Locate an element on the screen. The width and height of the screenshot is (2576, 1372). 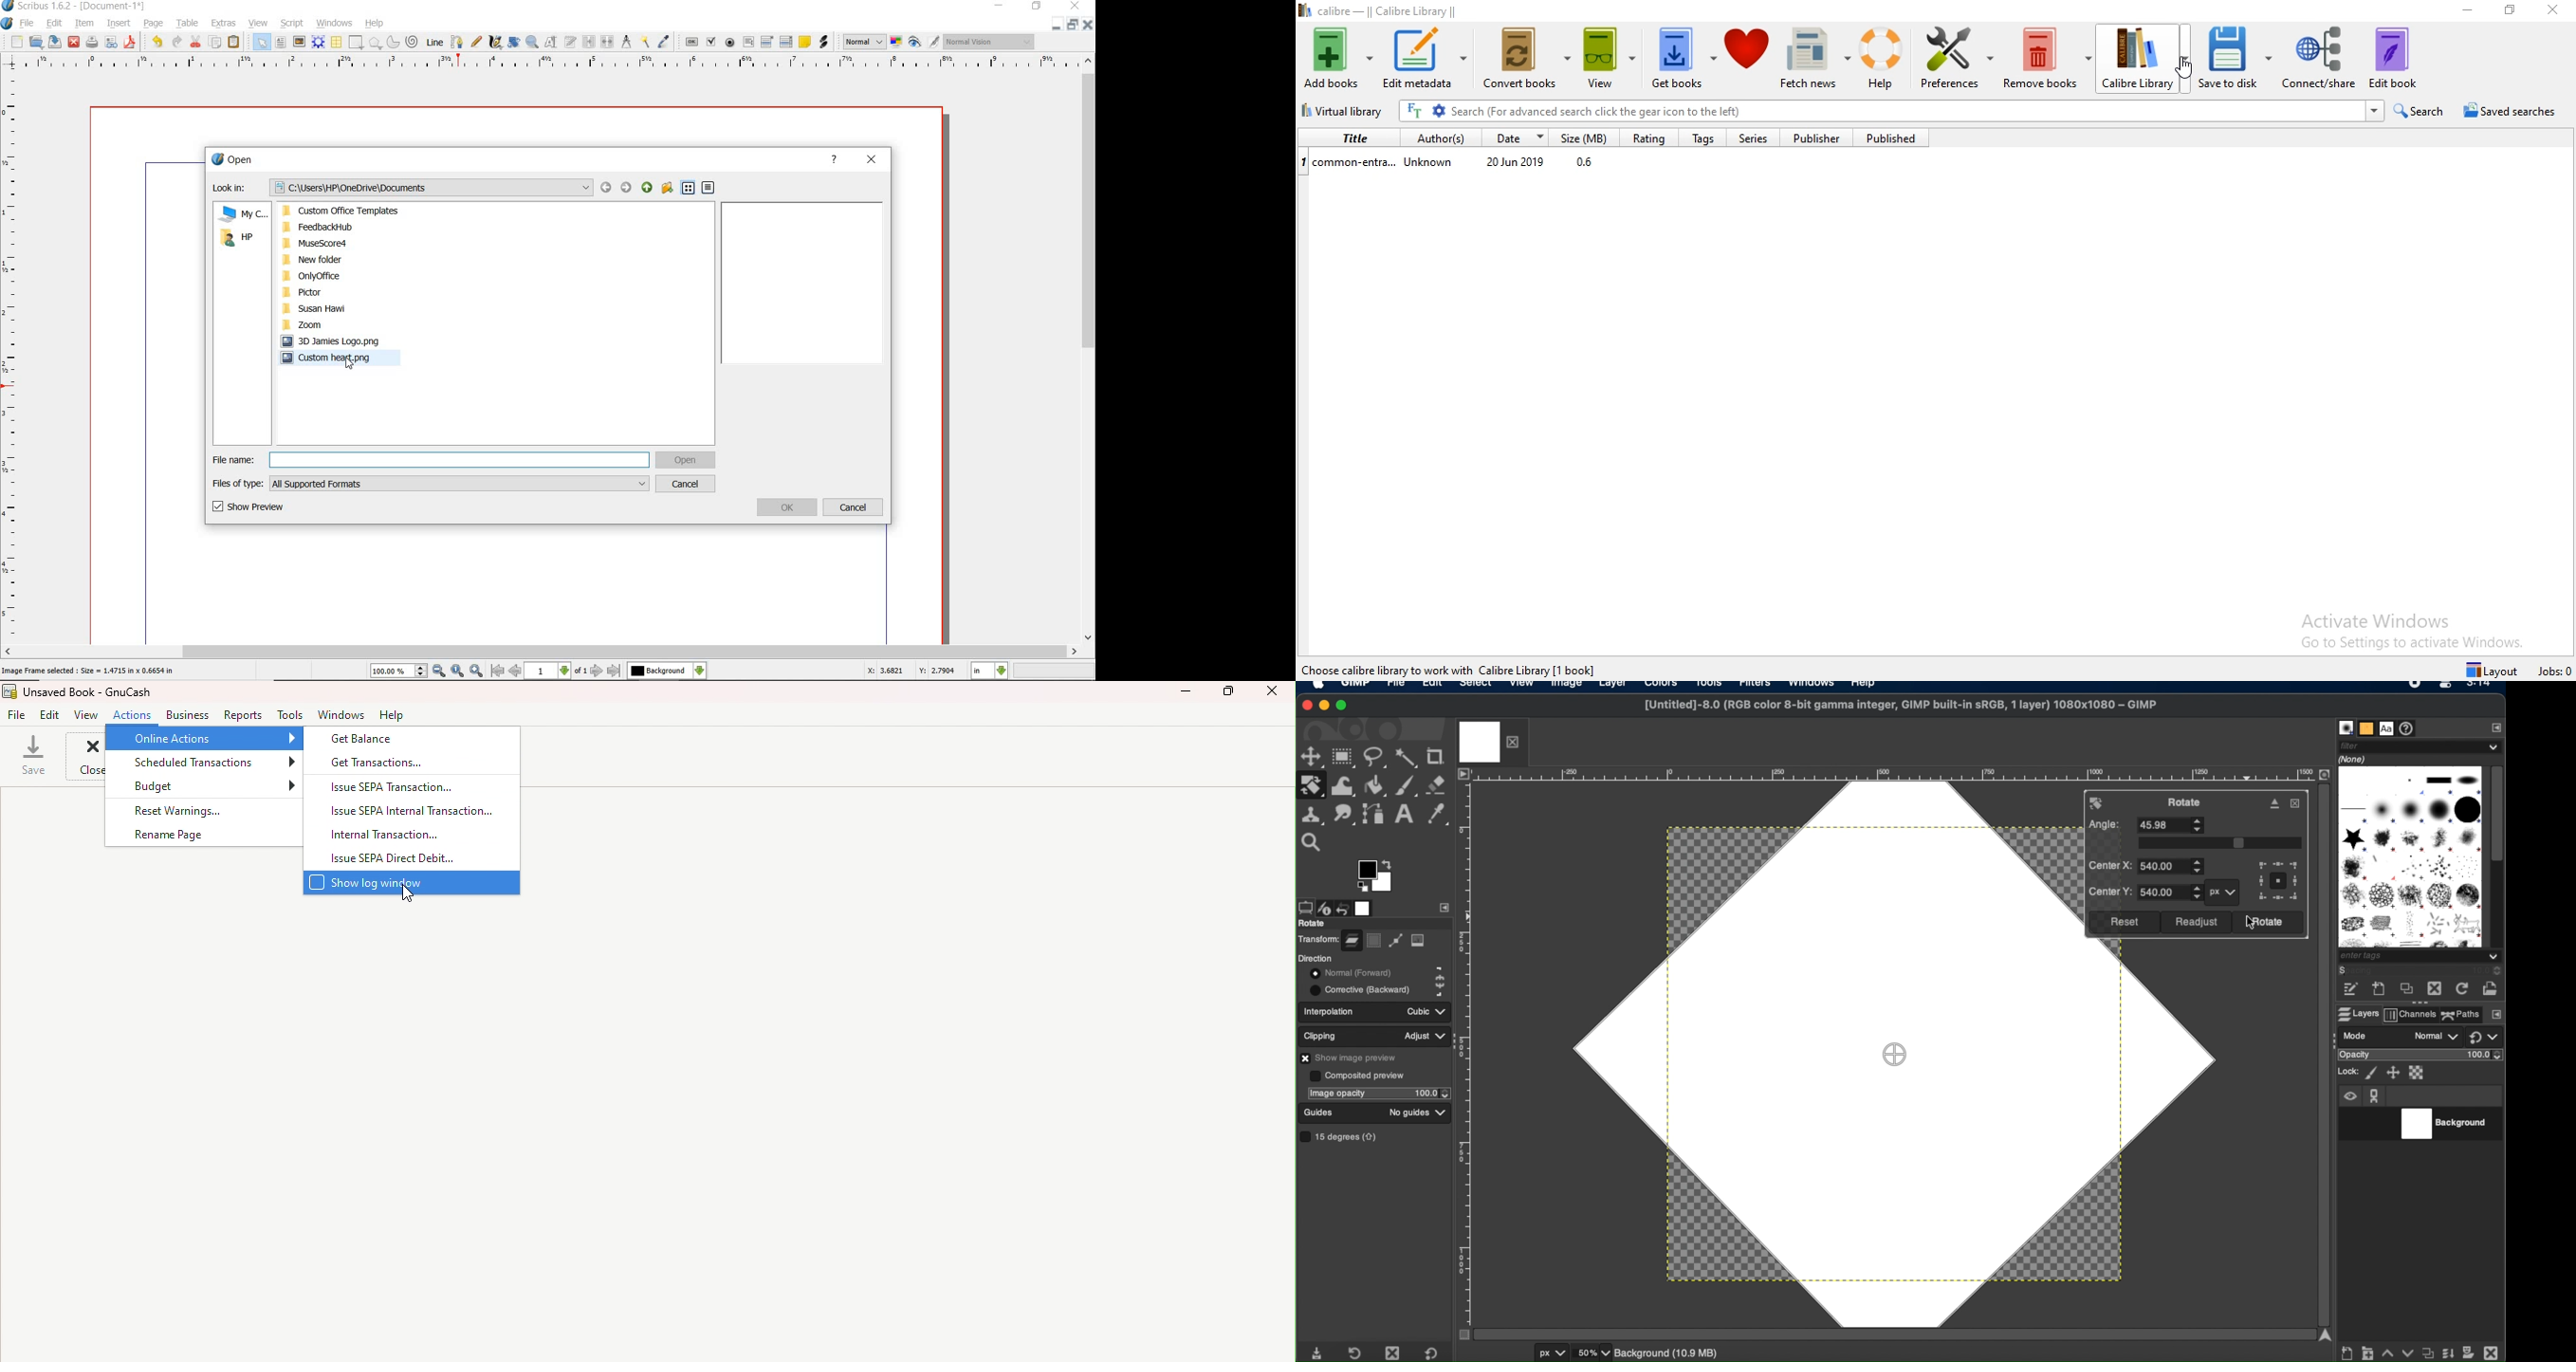
Convert books is located at coordinates (1528, 62).